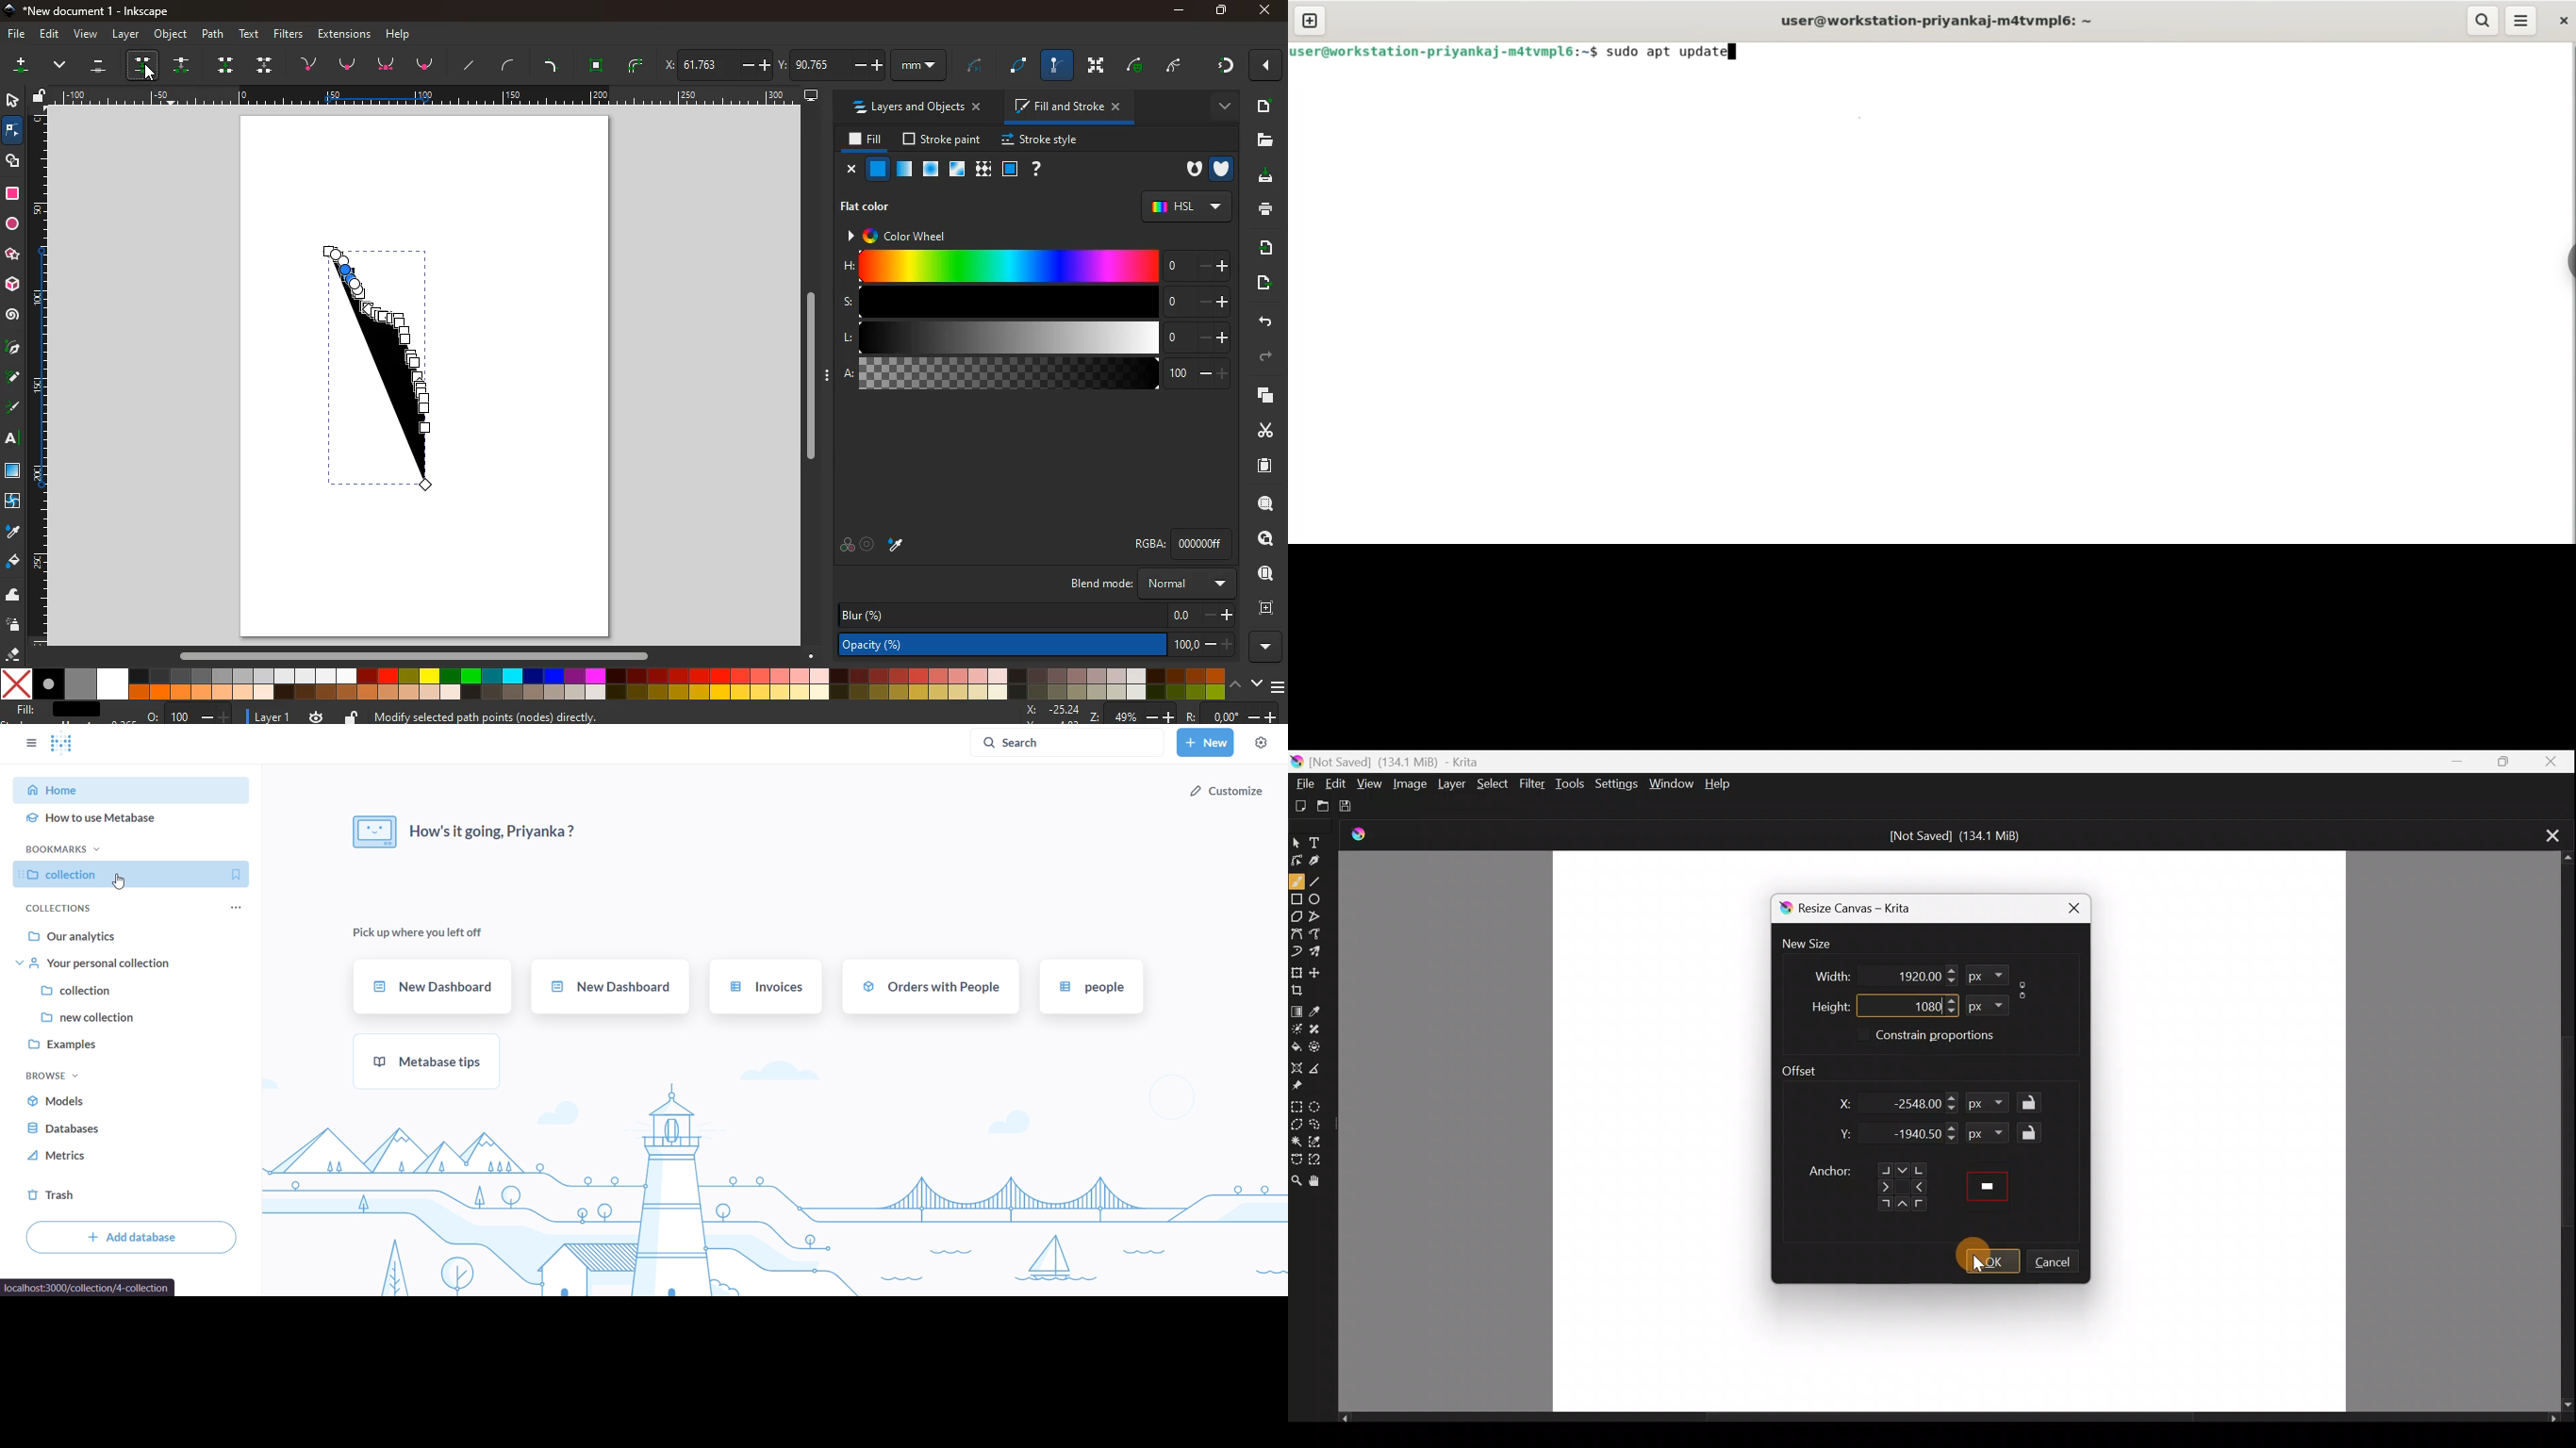  What do you see at coordinates (251, 34) in the screenshot?
I see `text` at bounding box center [251, 34].